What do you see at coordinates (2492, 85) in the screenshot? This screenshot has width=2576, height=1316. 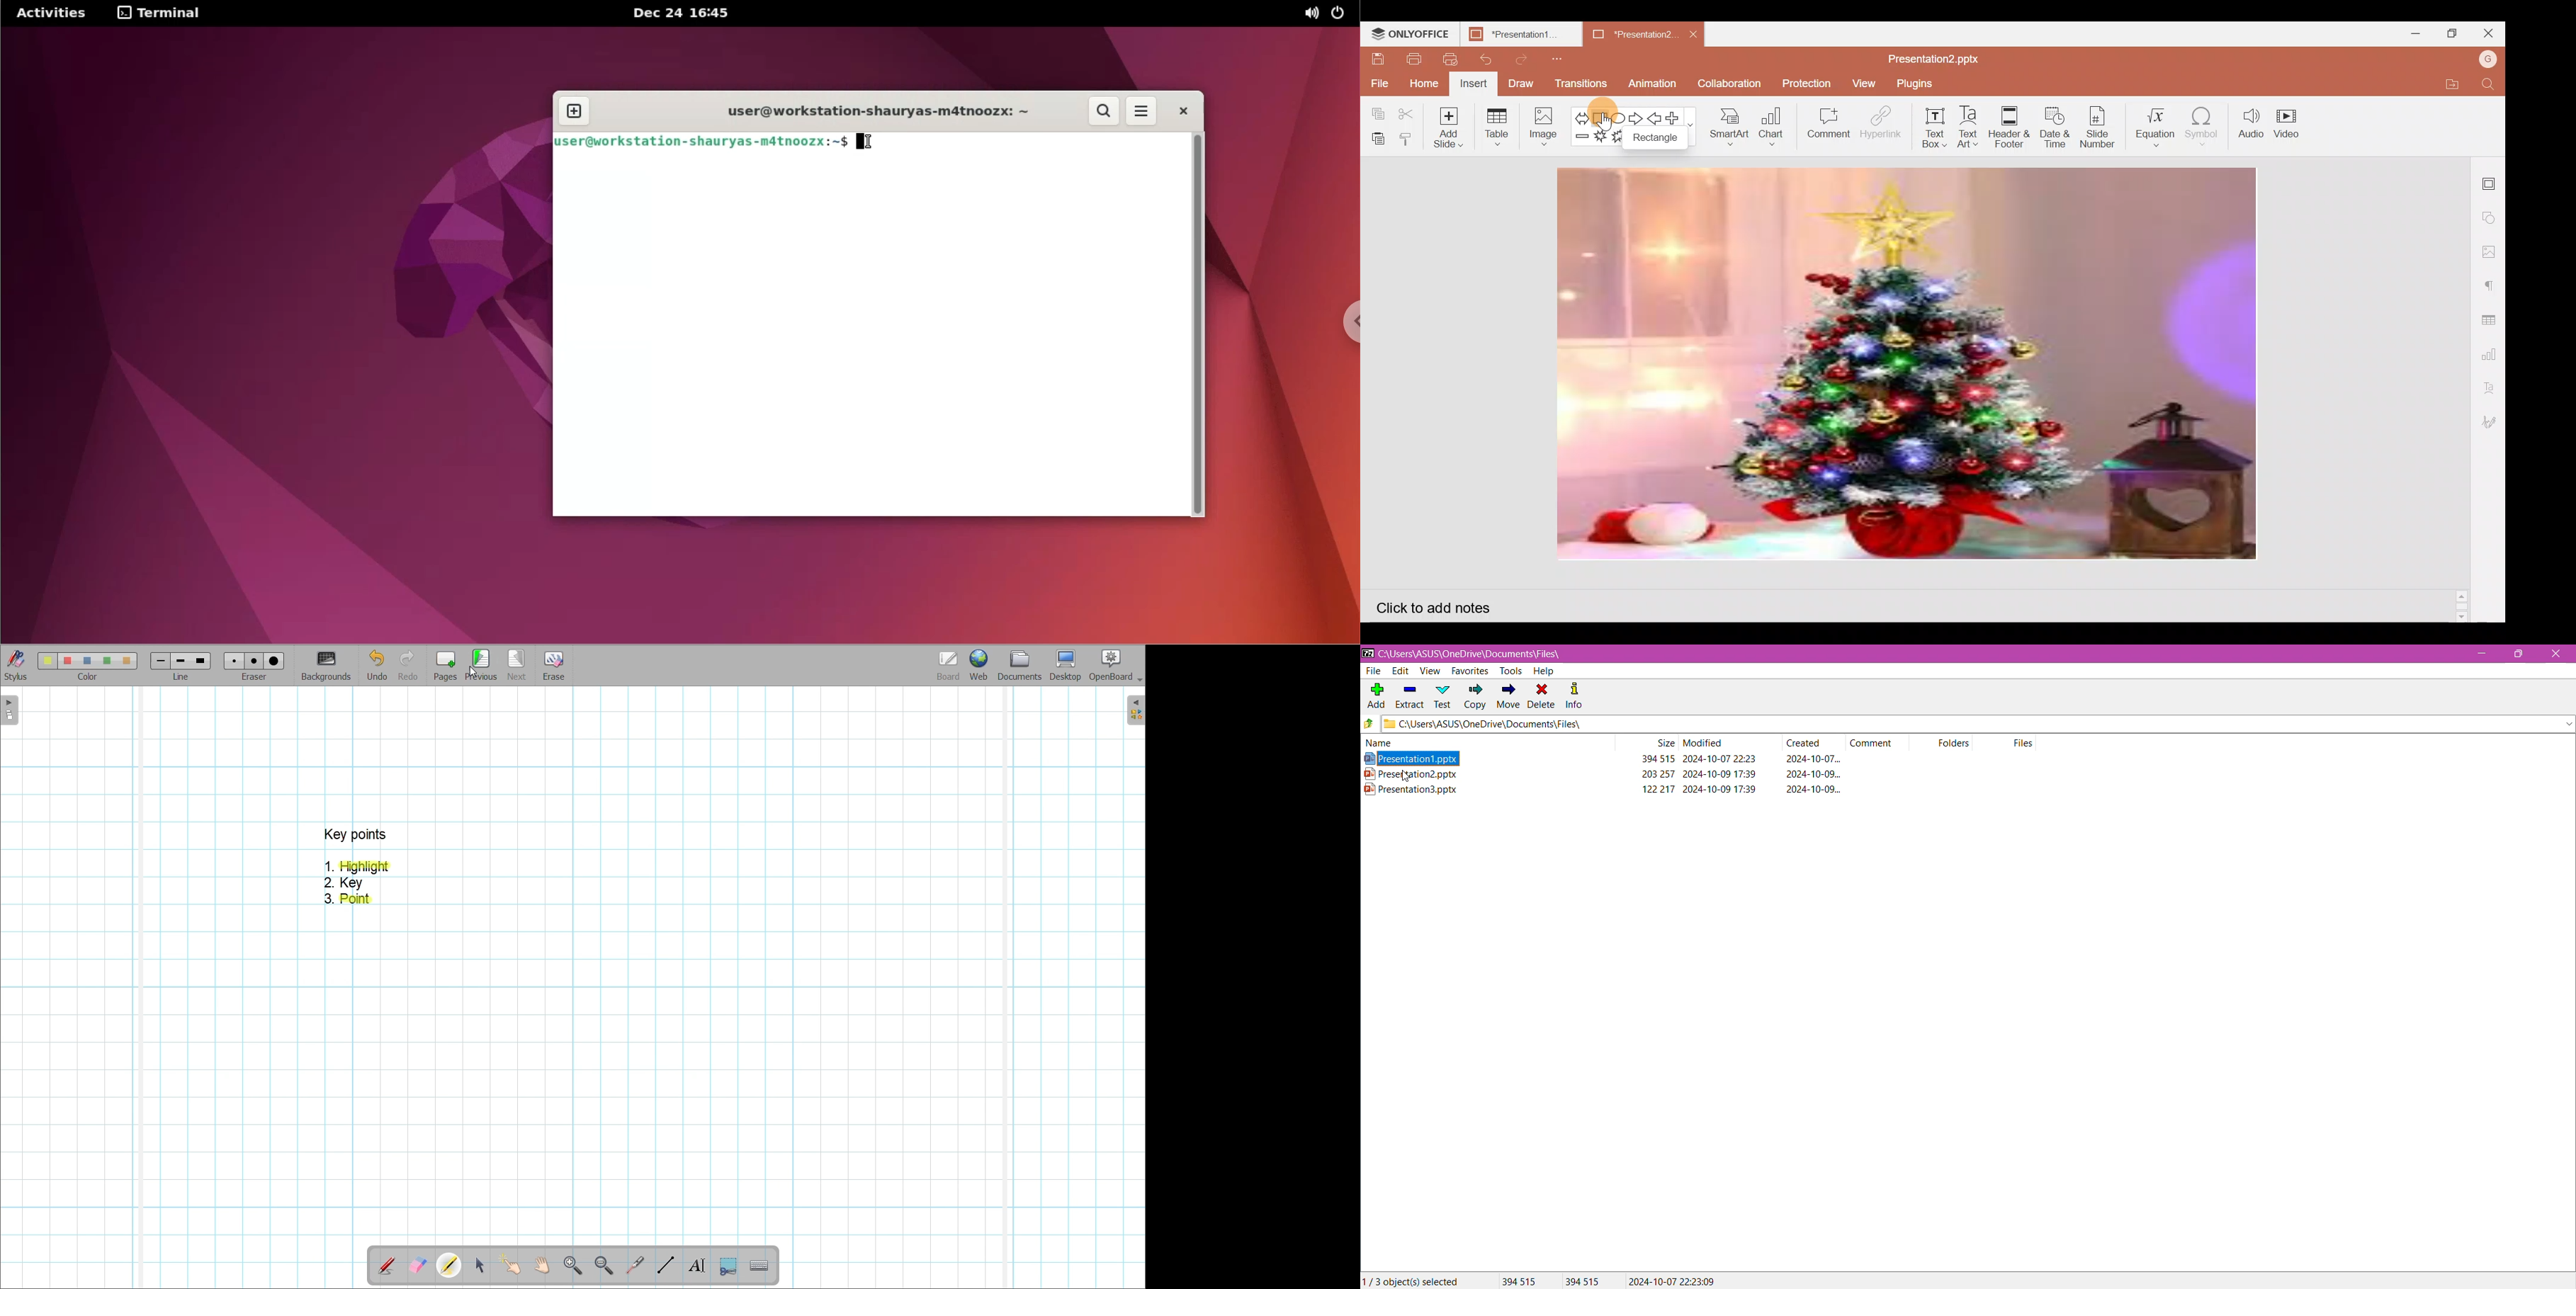 I see `Find` at bounding box center [2492, 85].